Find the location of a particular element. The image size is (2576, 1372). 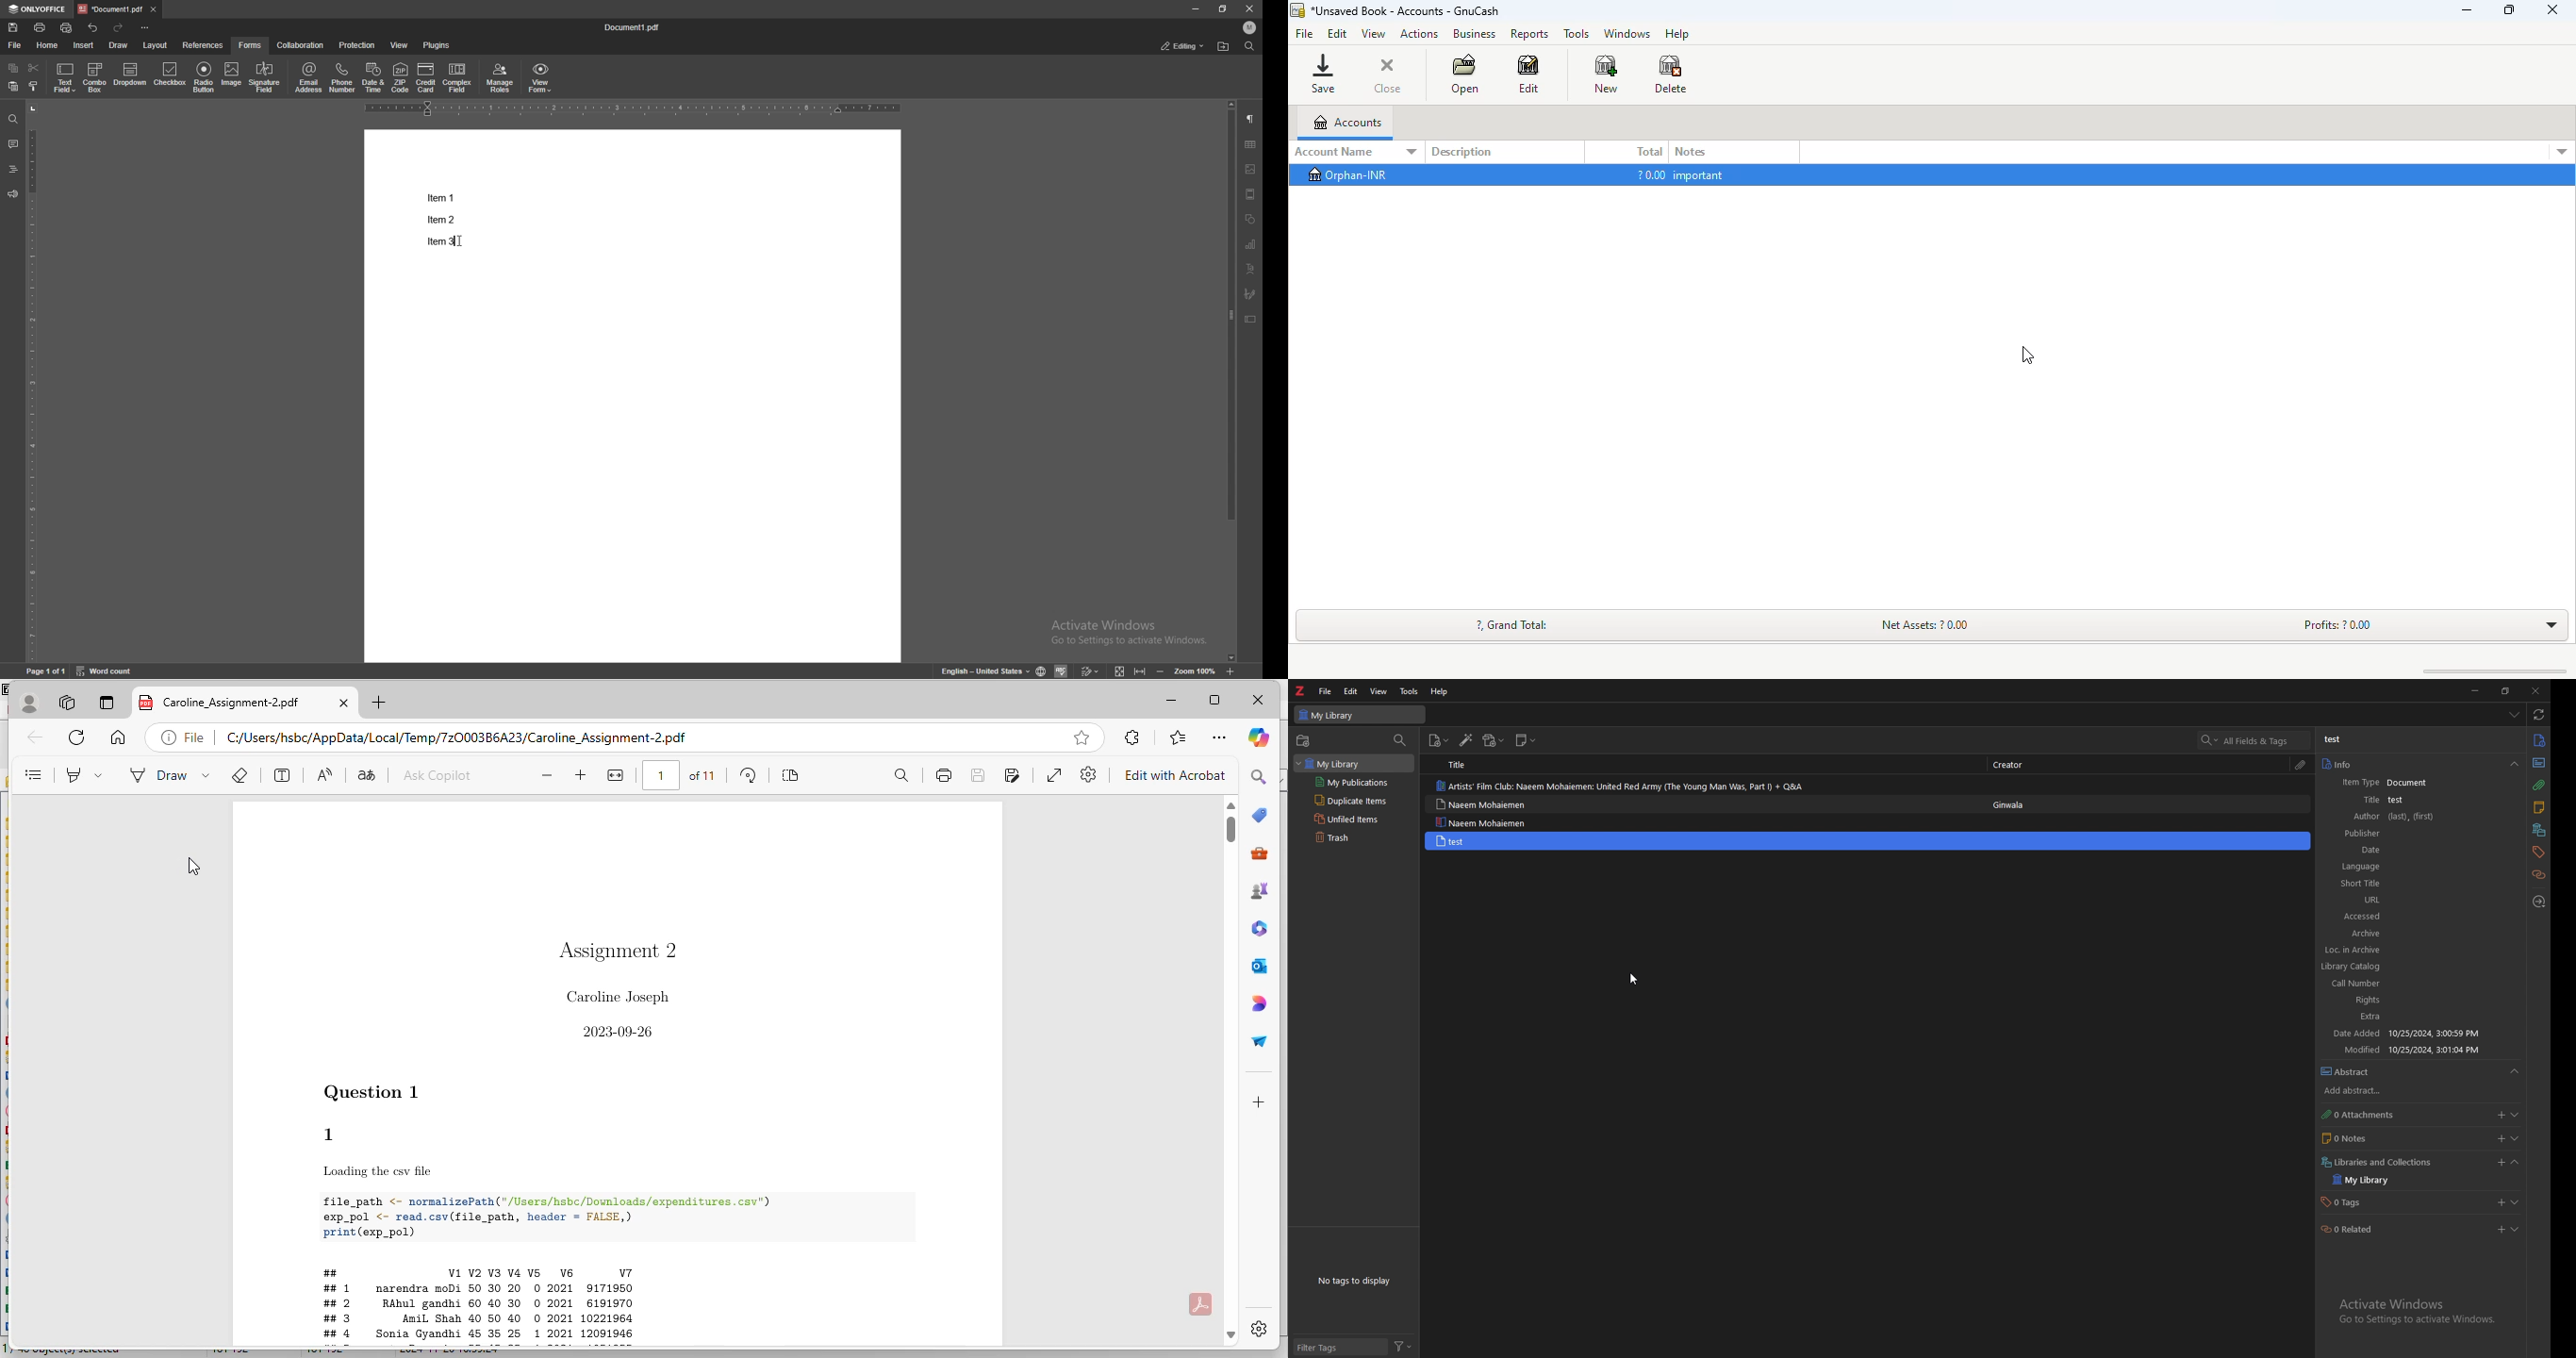

toggle expand is located at coordinates (2551, 625).